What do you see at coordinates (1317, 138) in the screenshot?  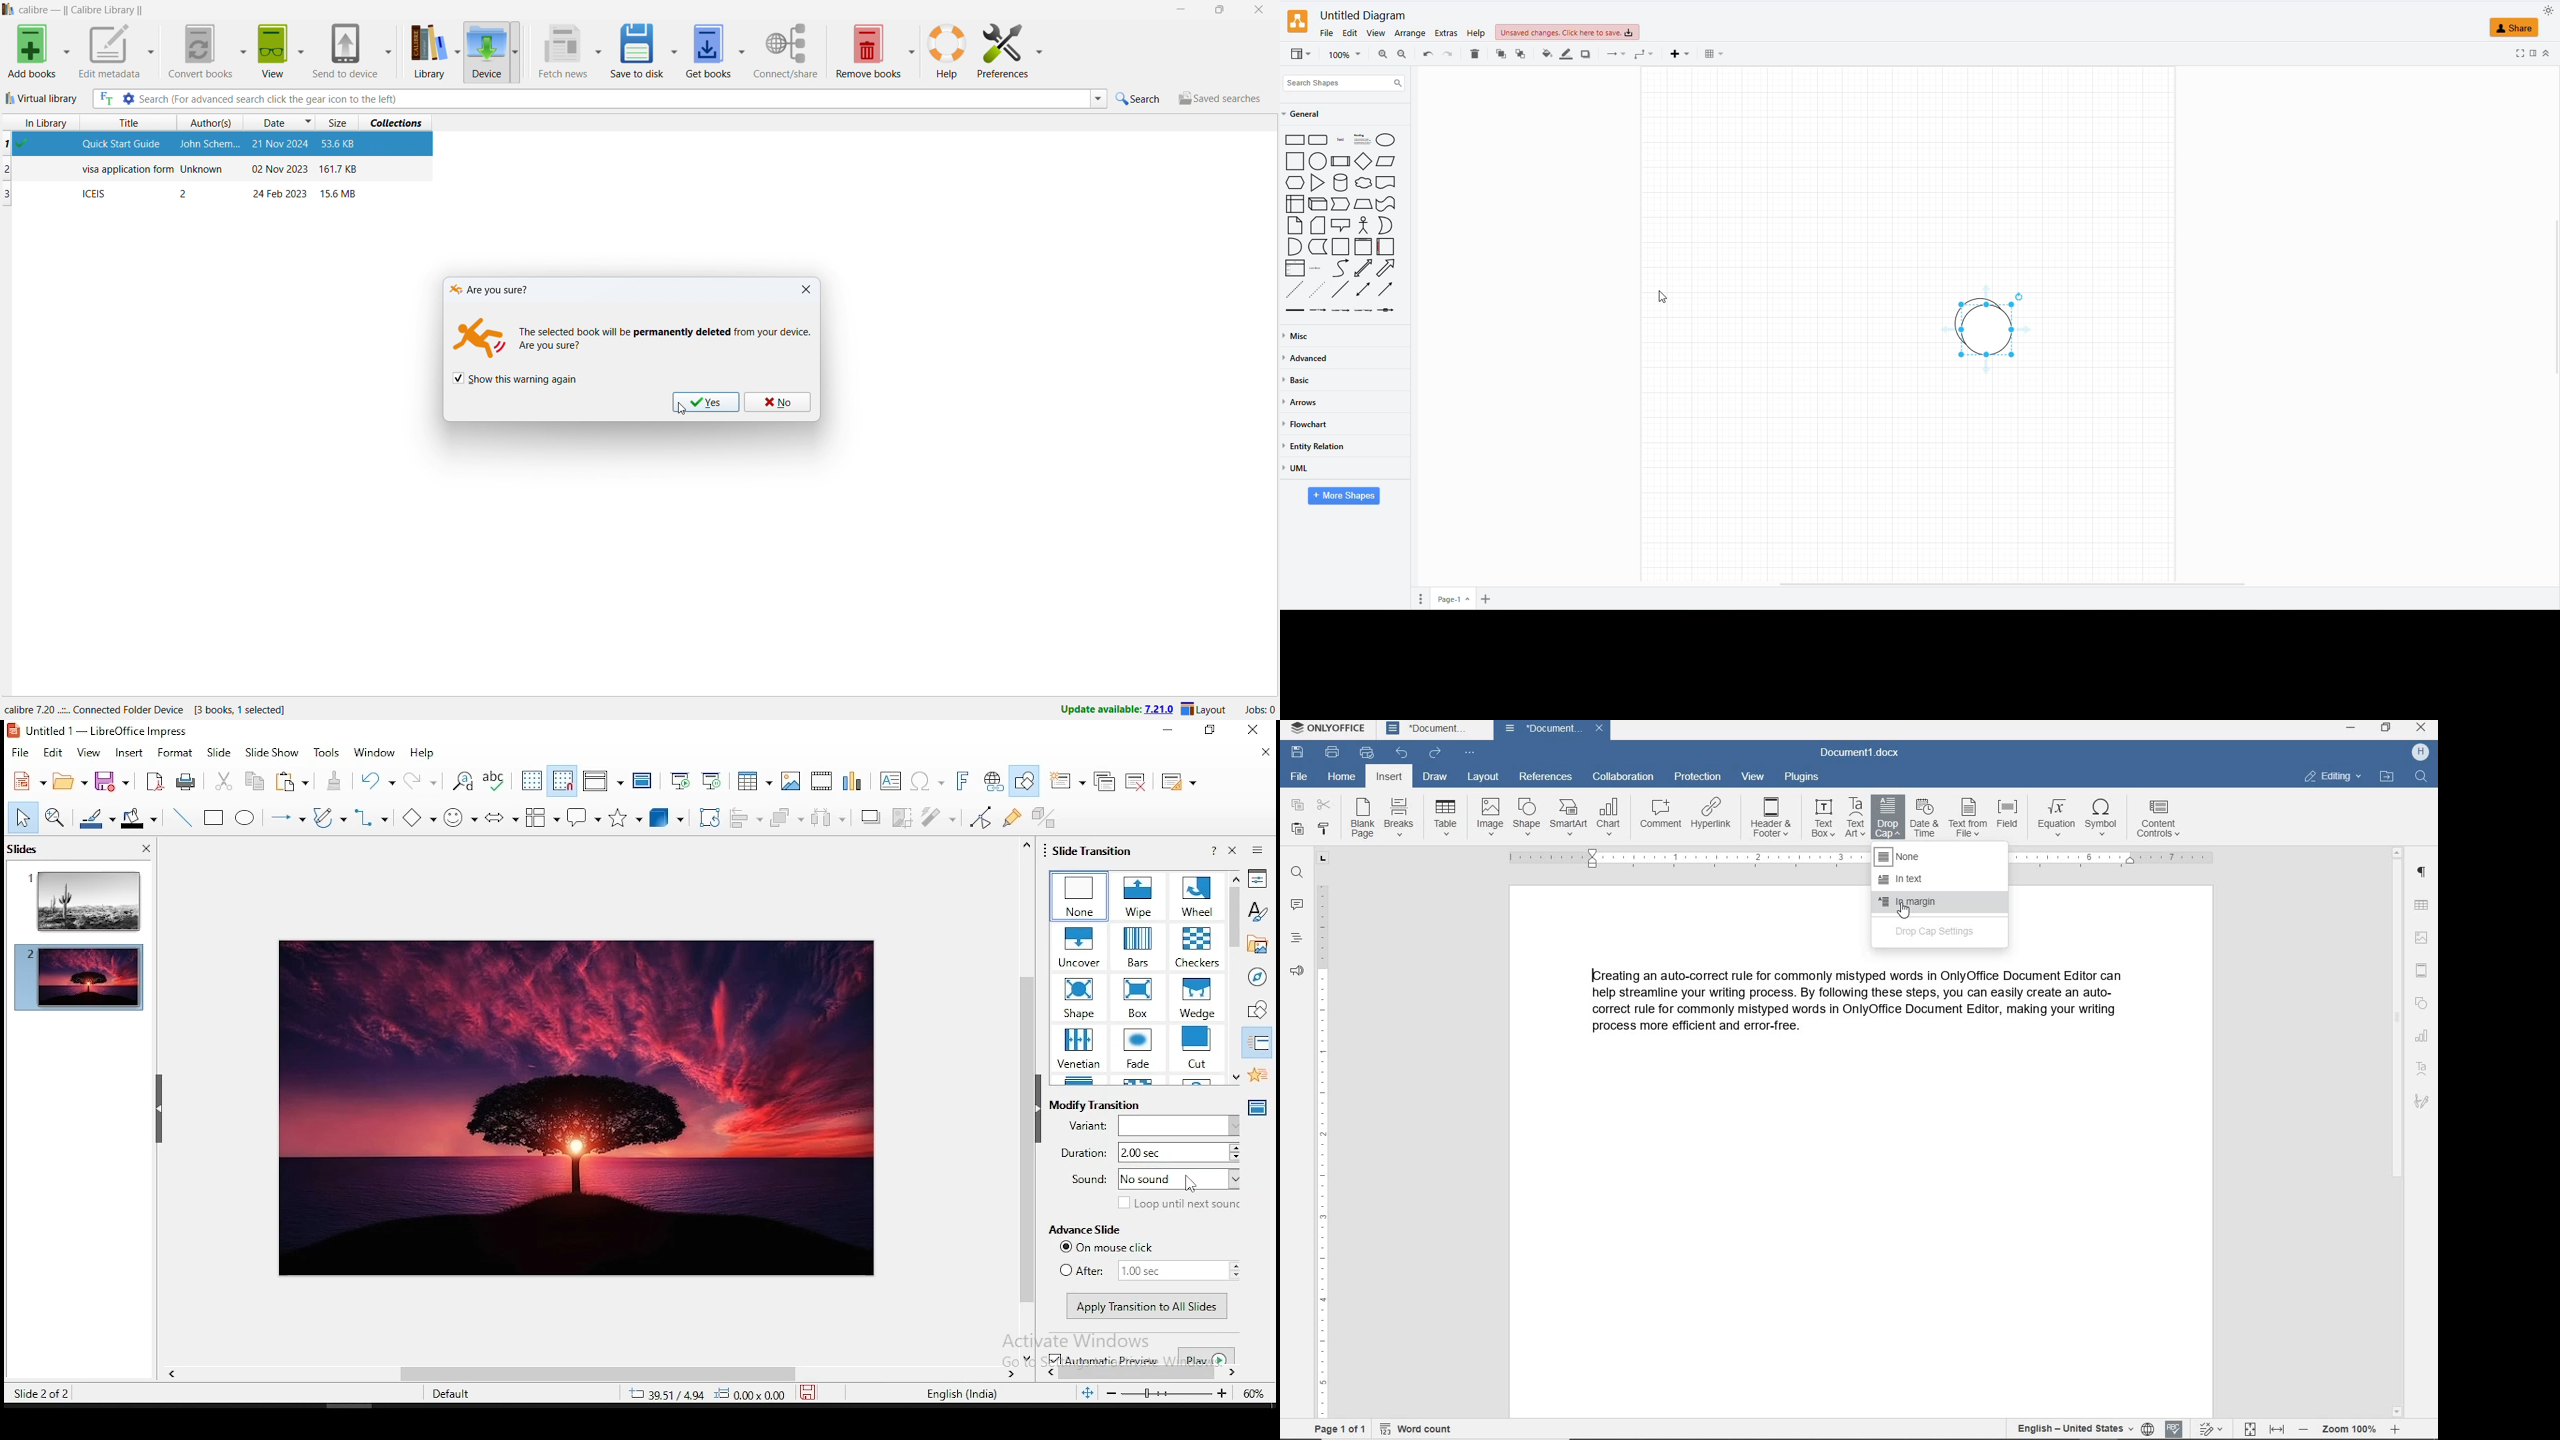 I see `ROUND RECTANGLE` at bounding box center [1317, 138].